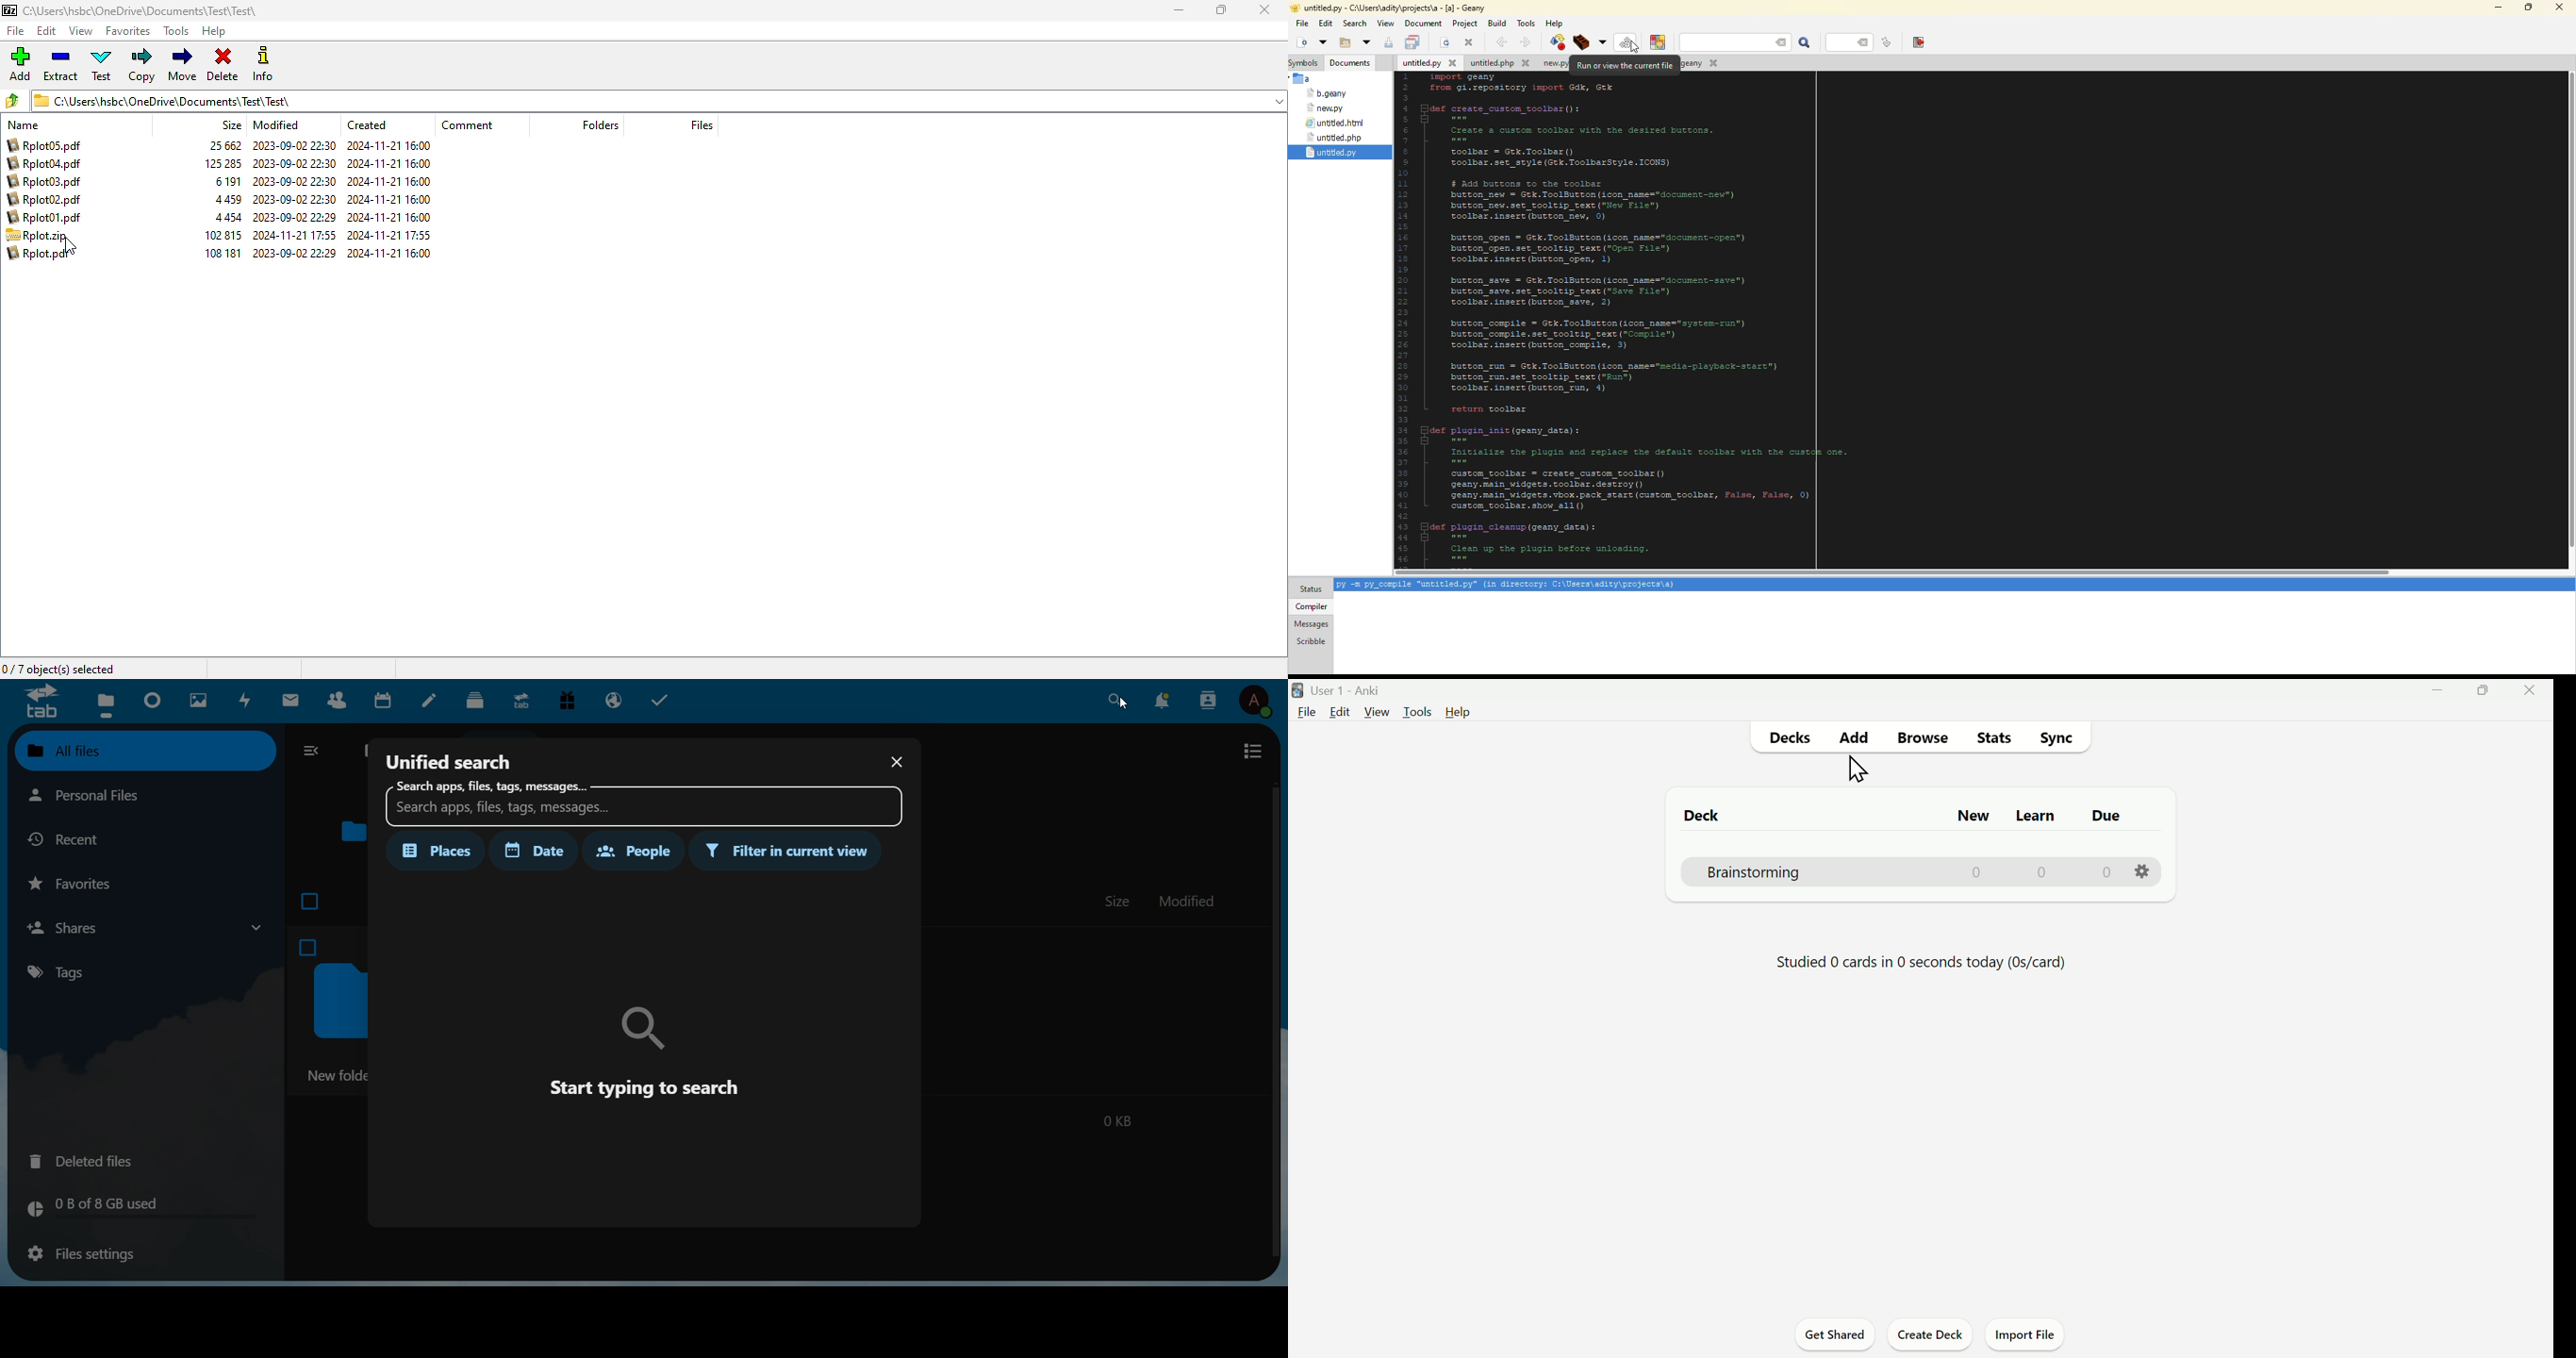 This screenshot has width=2576, height=1372. Describe the element at coordinates (1925, 871) in the screenshot. I see `Brainstorming` at that location.